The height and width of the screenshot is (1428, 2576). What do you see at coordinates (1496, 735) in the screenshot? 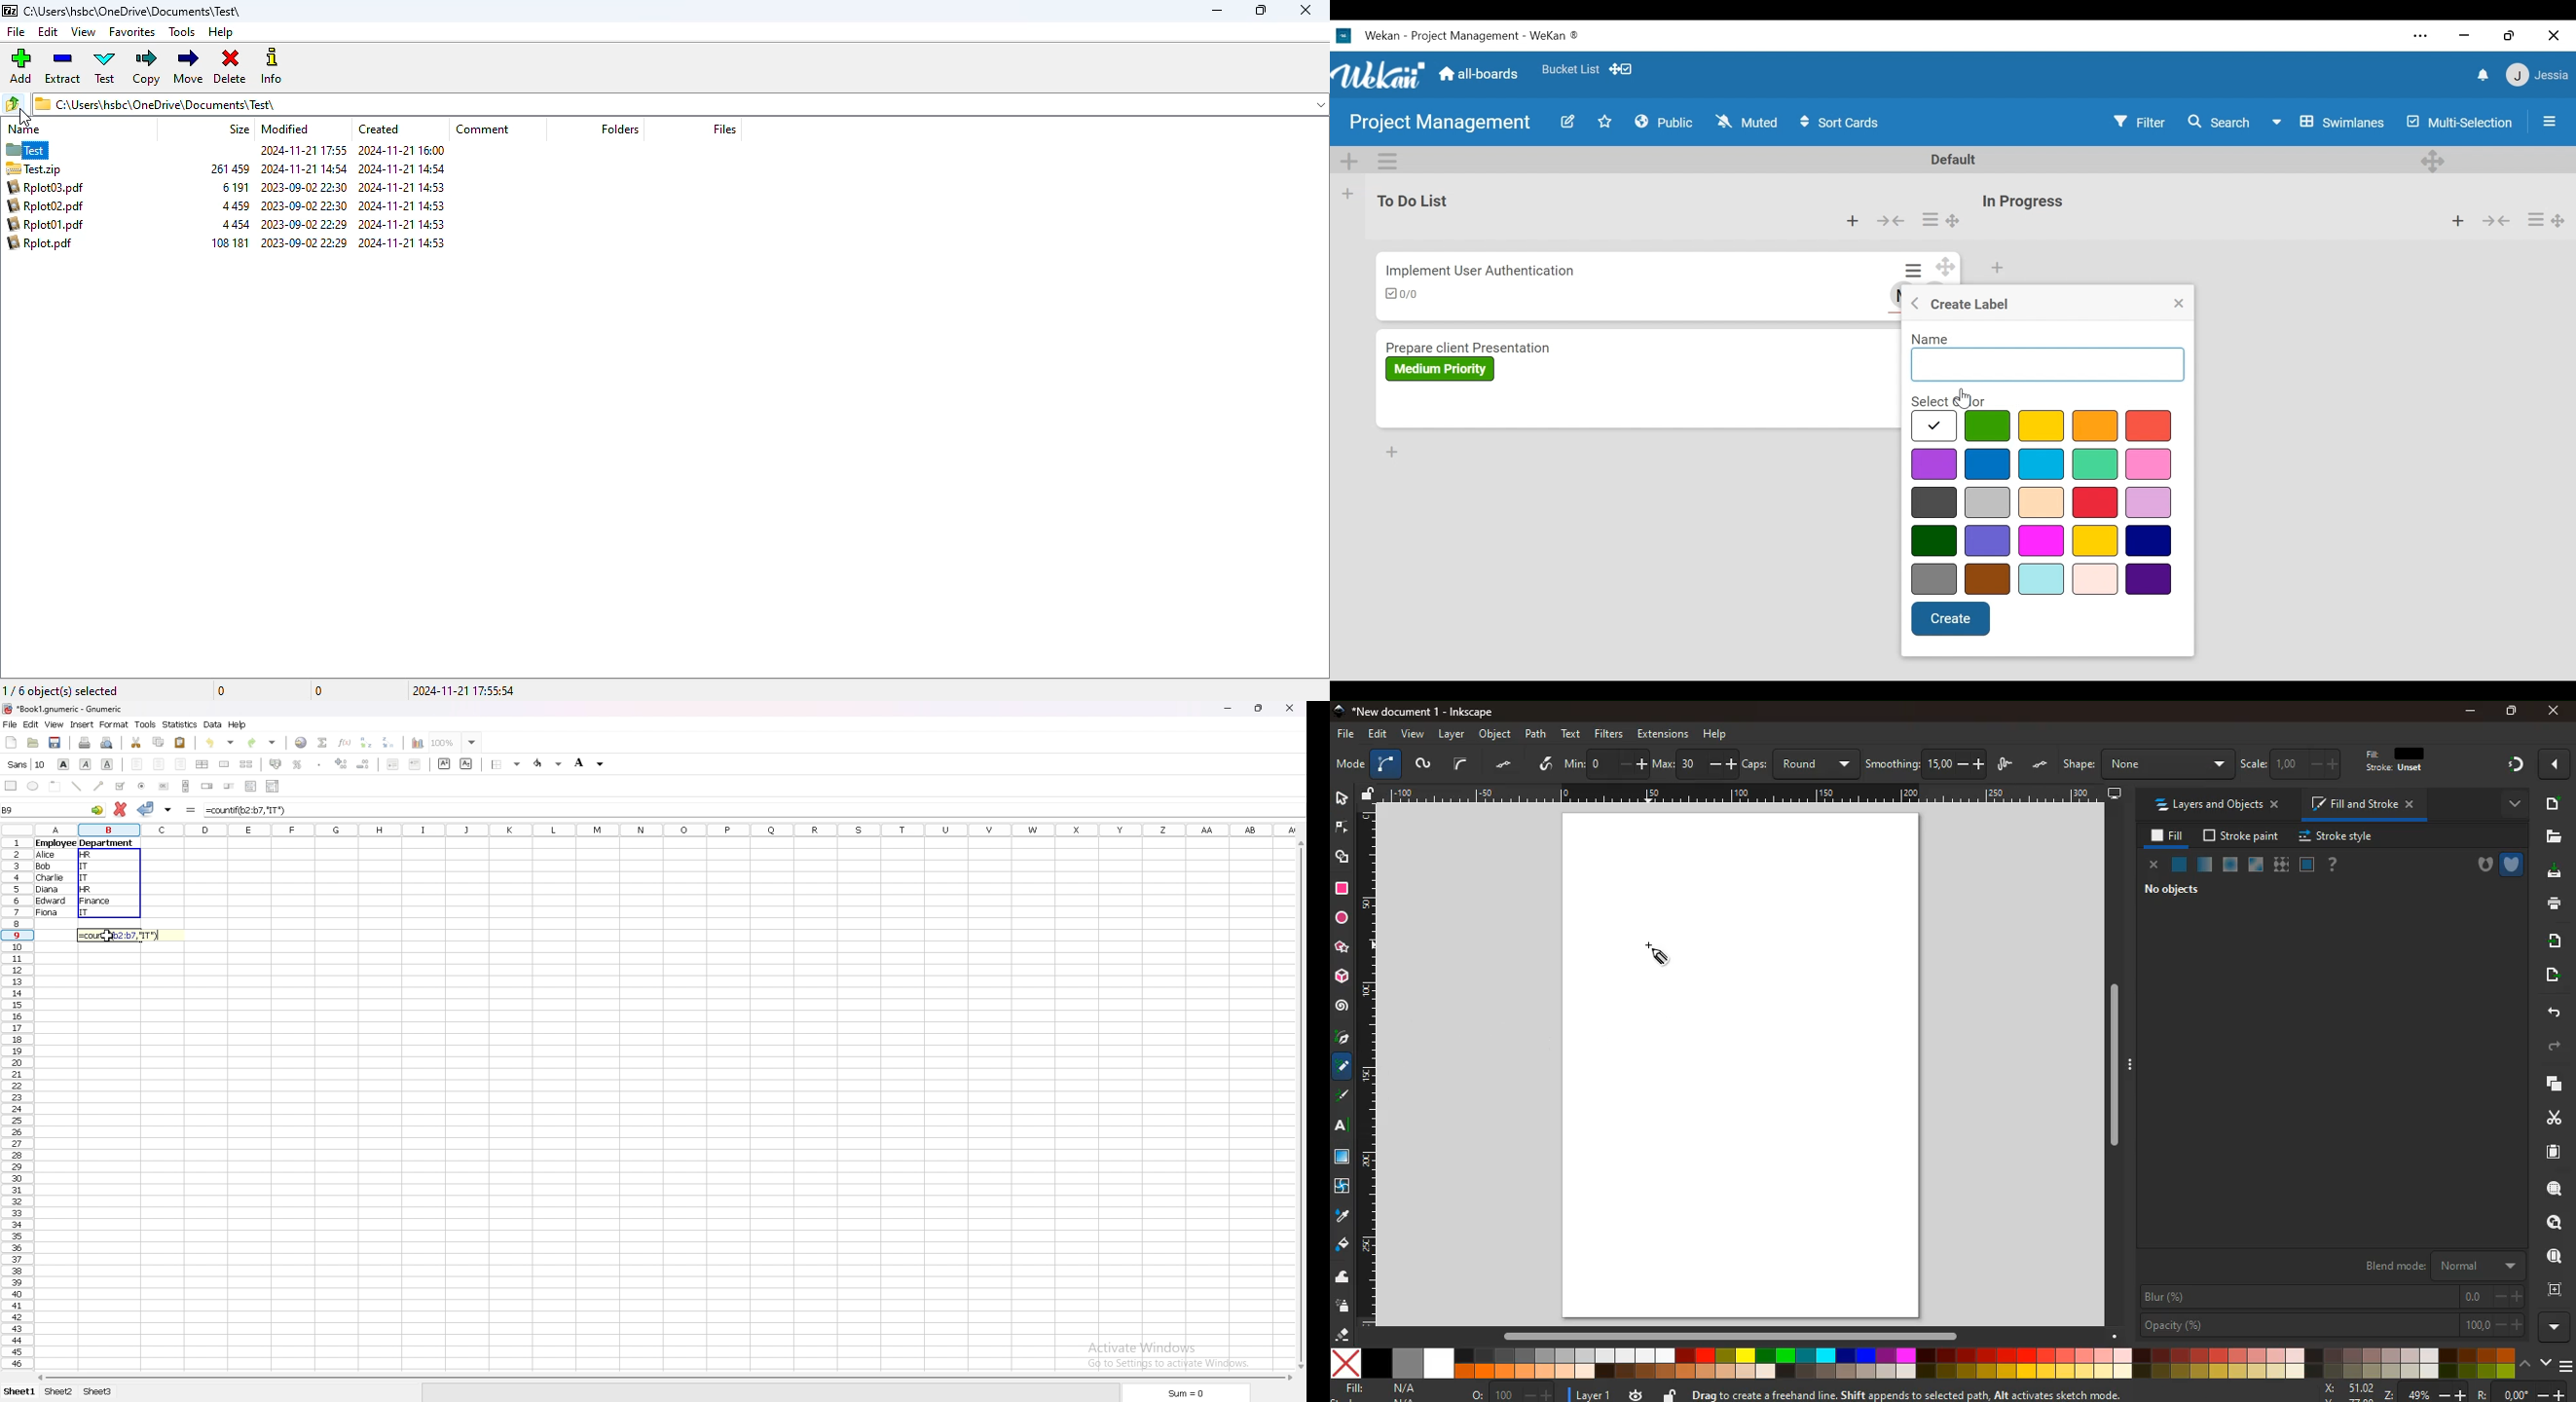
I see `object` at bounding box center [1496, 735].